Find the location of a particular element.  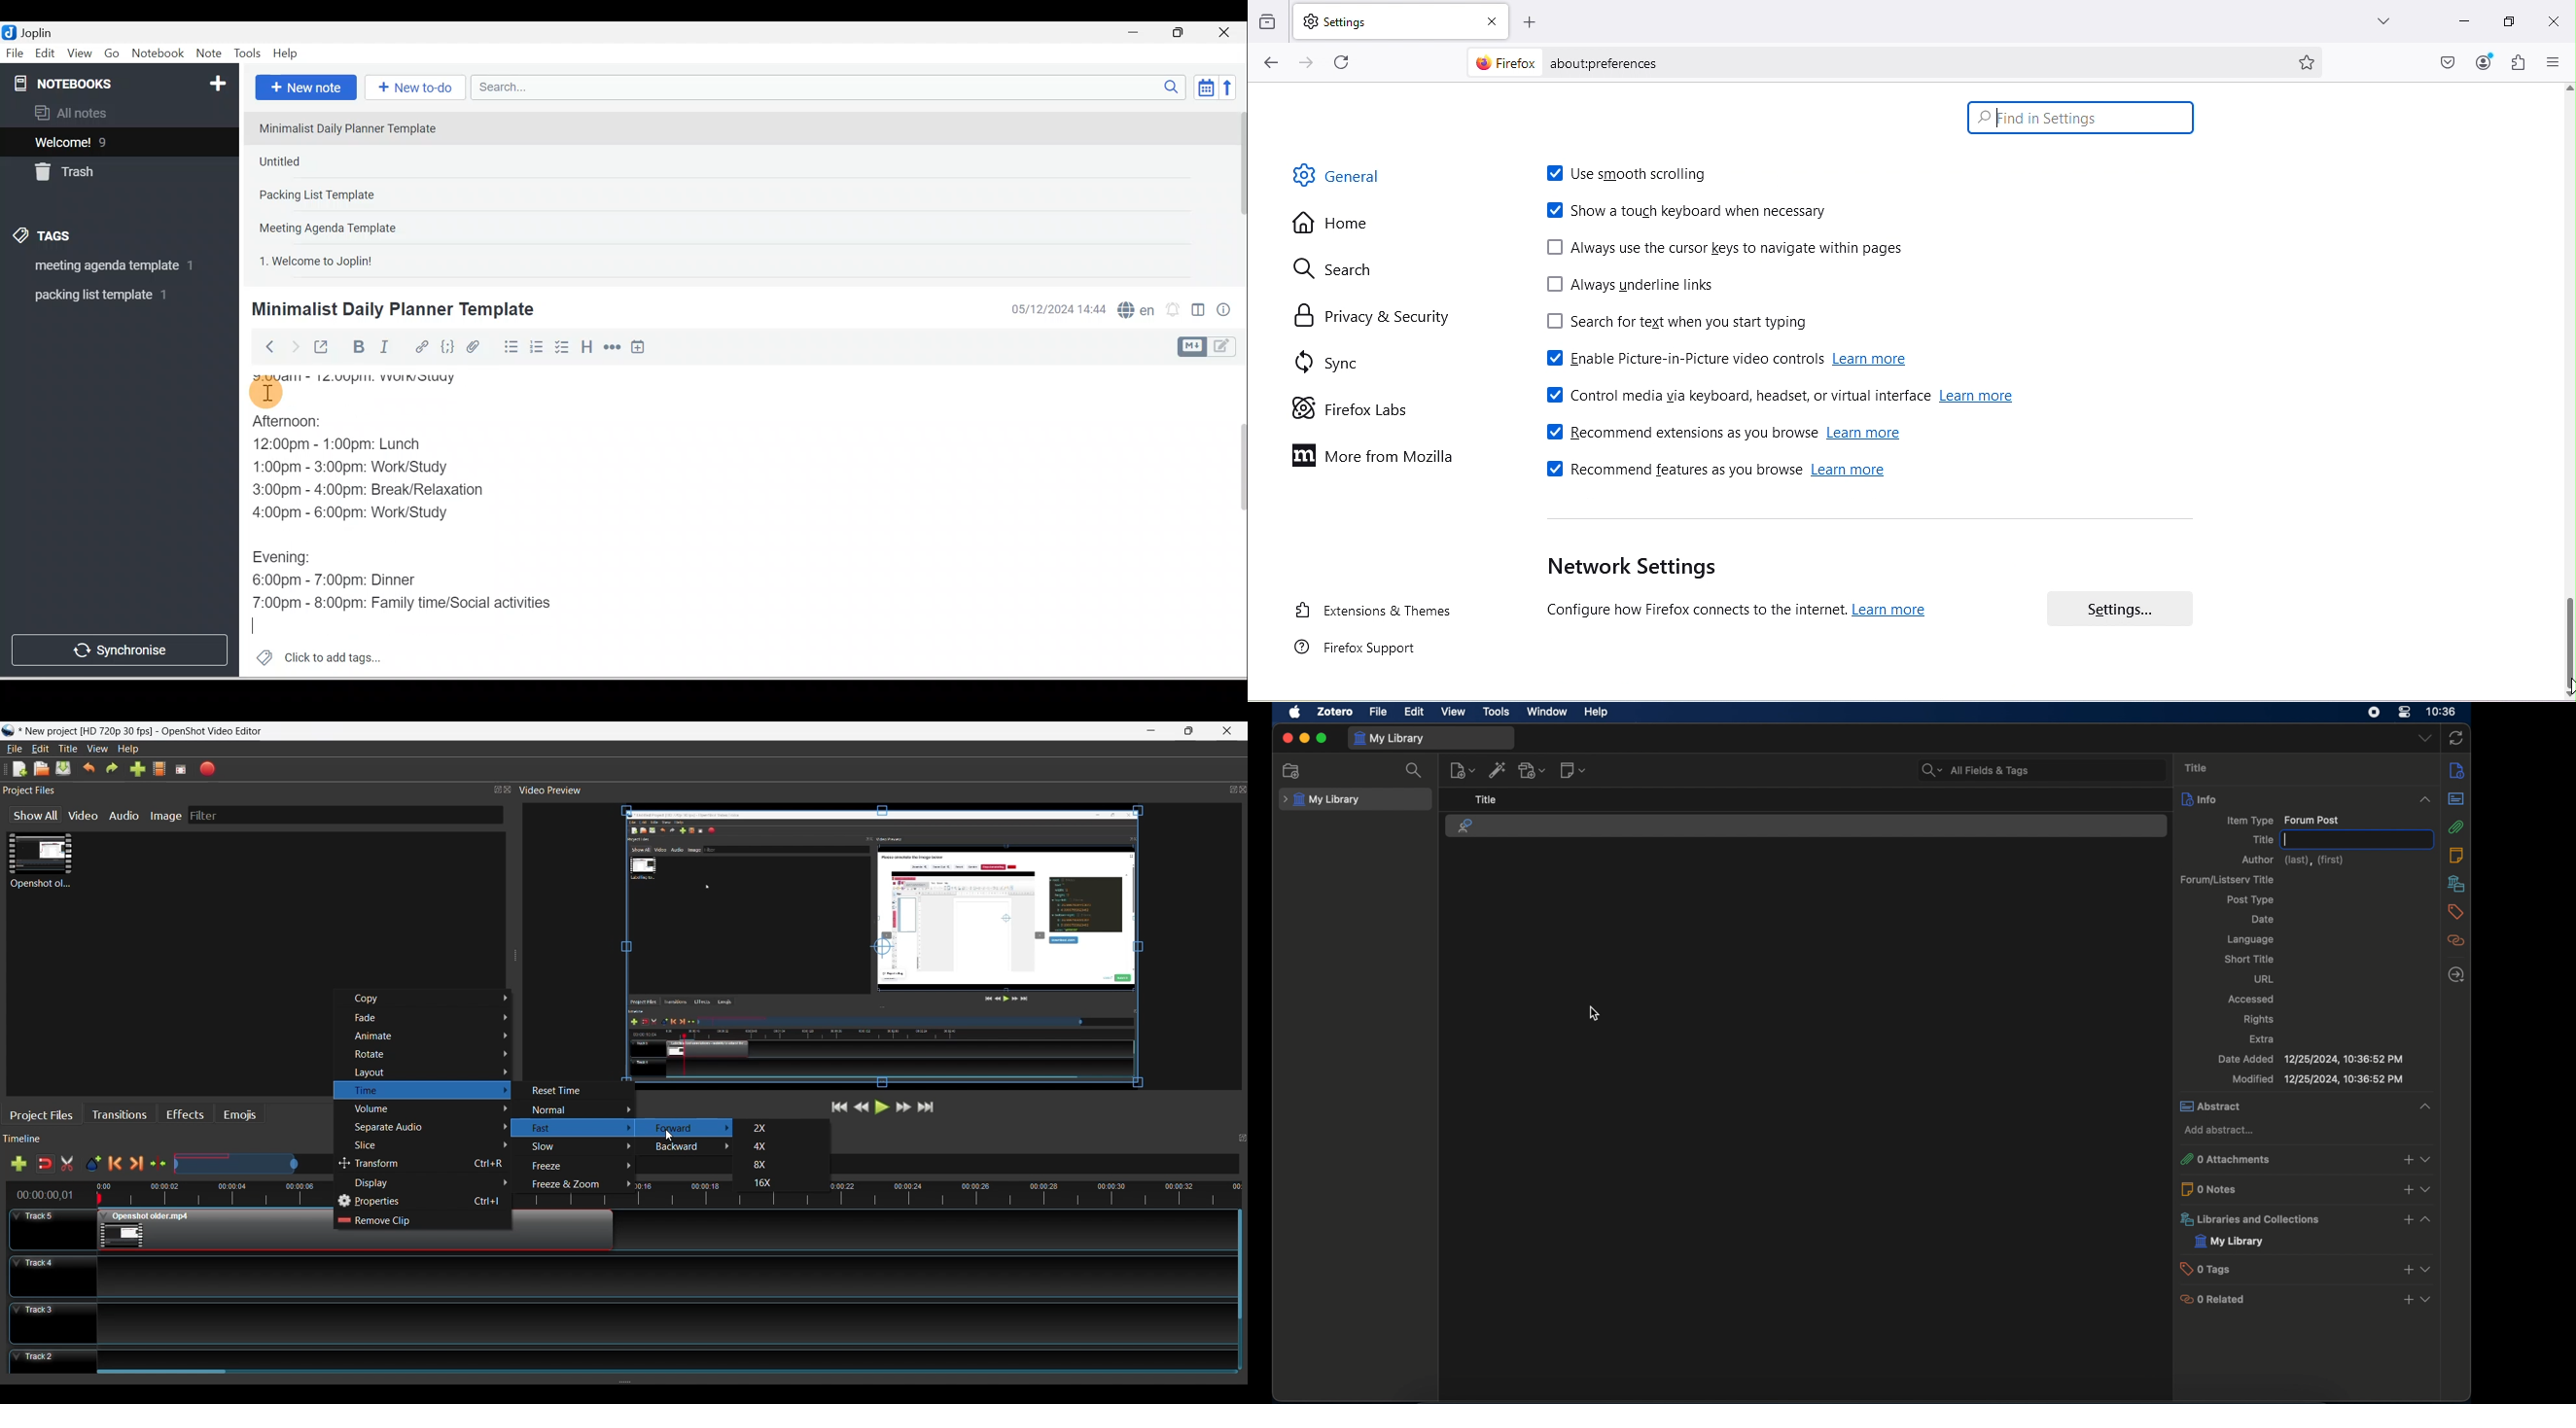

0 notes is located at coordinates (2306, 1188).